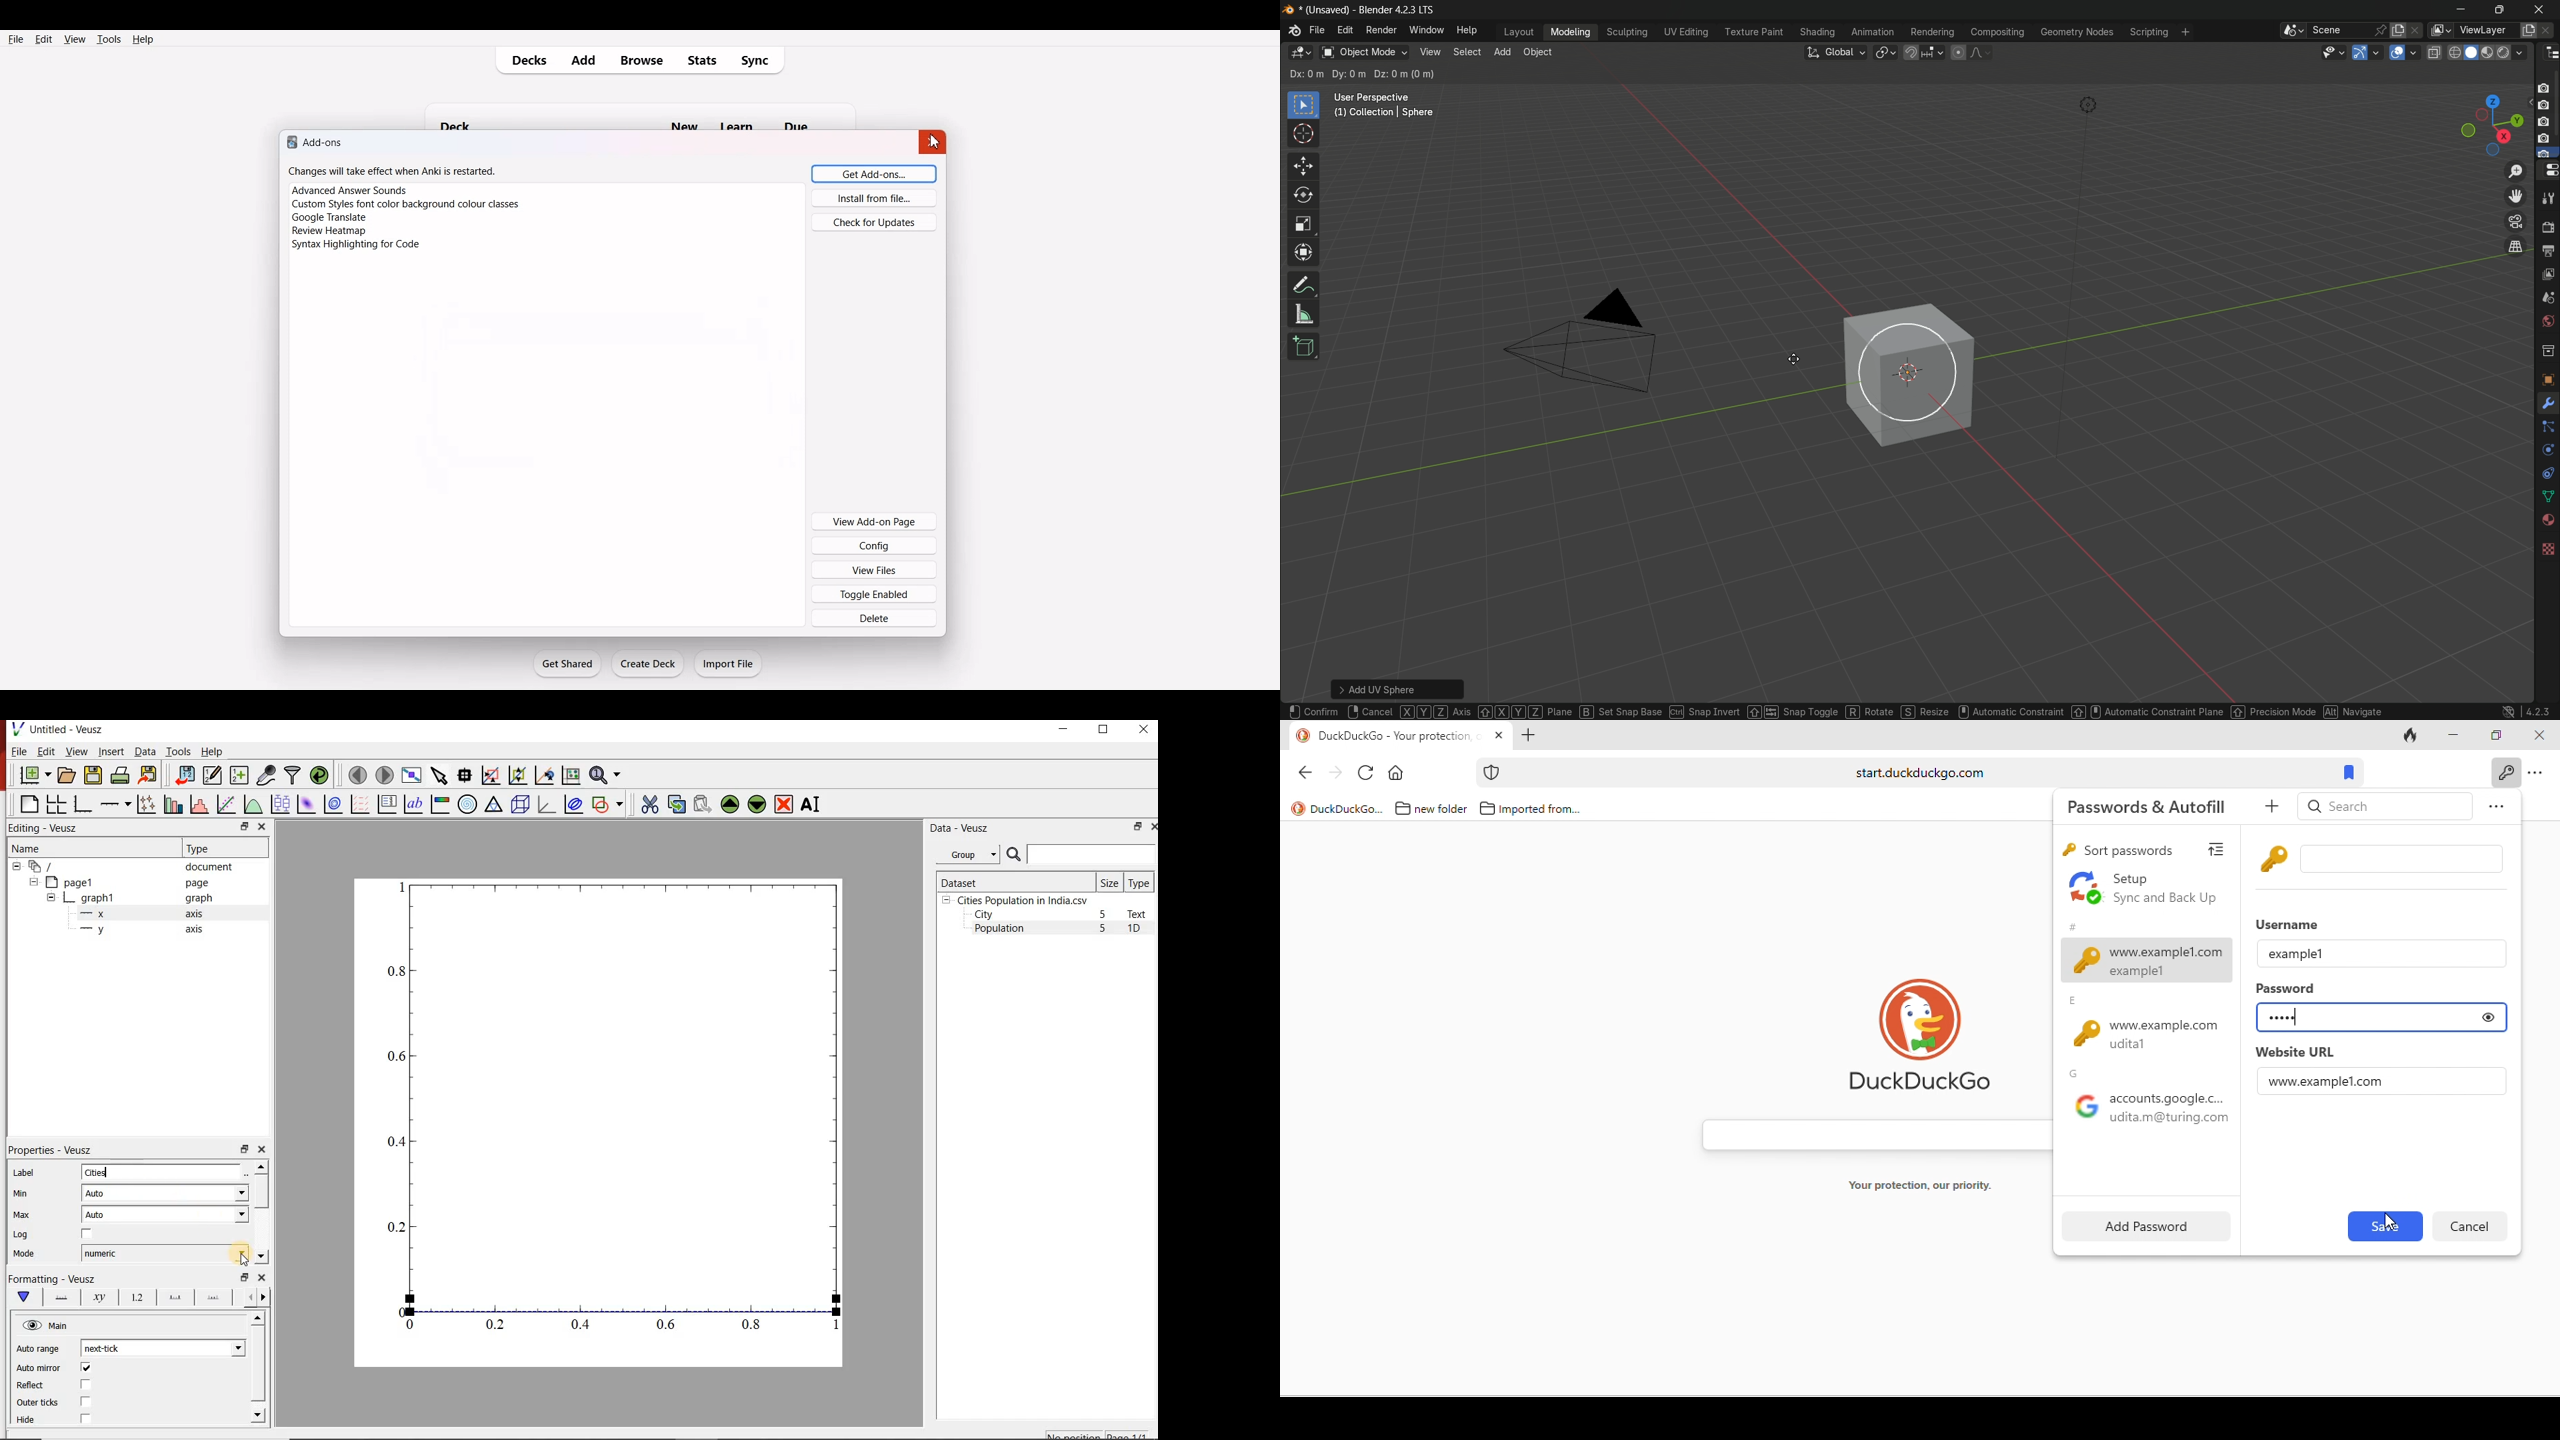 The image size is (2576, 1456). Describe the element at coordinates (108, 39) in the screenshot. I see `Tools` at that location.